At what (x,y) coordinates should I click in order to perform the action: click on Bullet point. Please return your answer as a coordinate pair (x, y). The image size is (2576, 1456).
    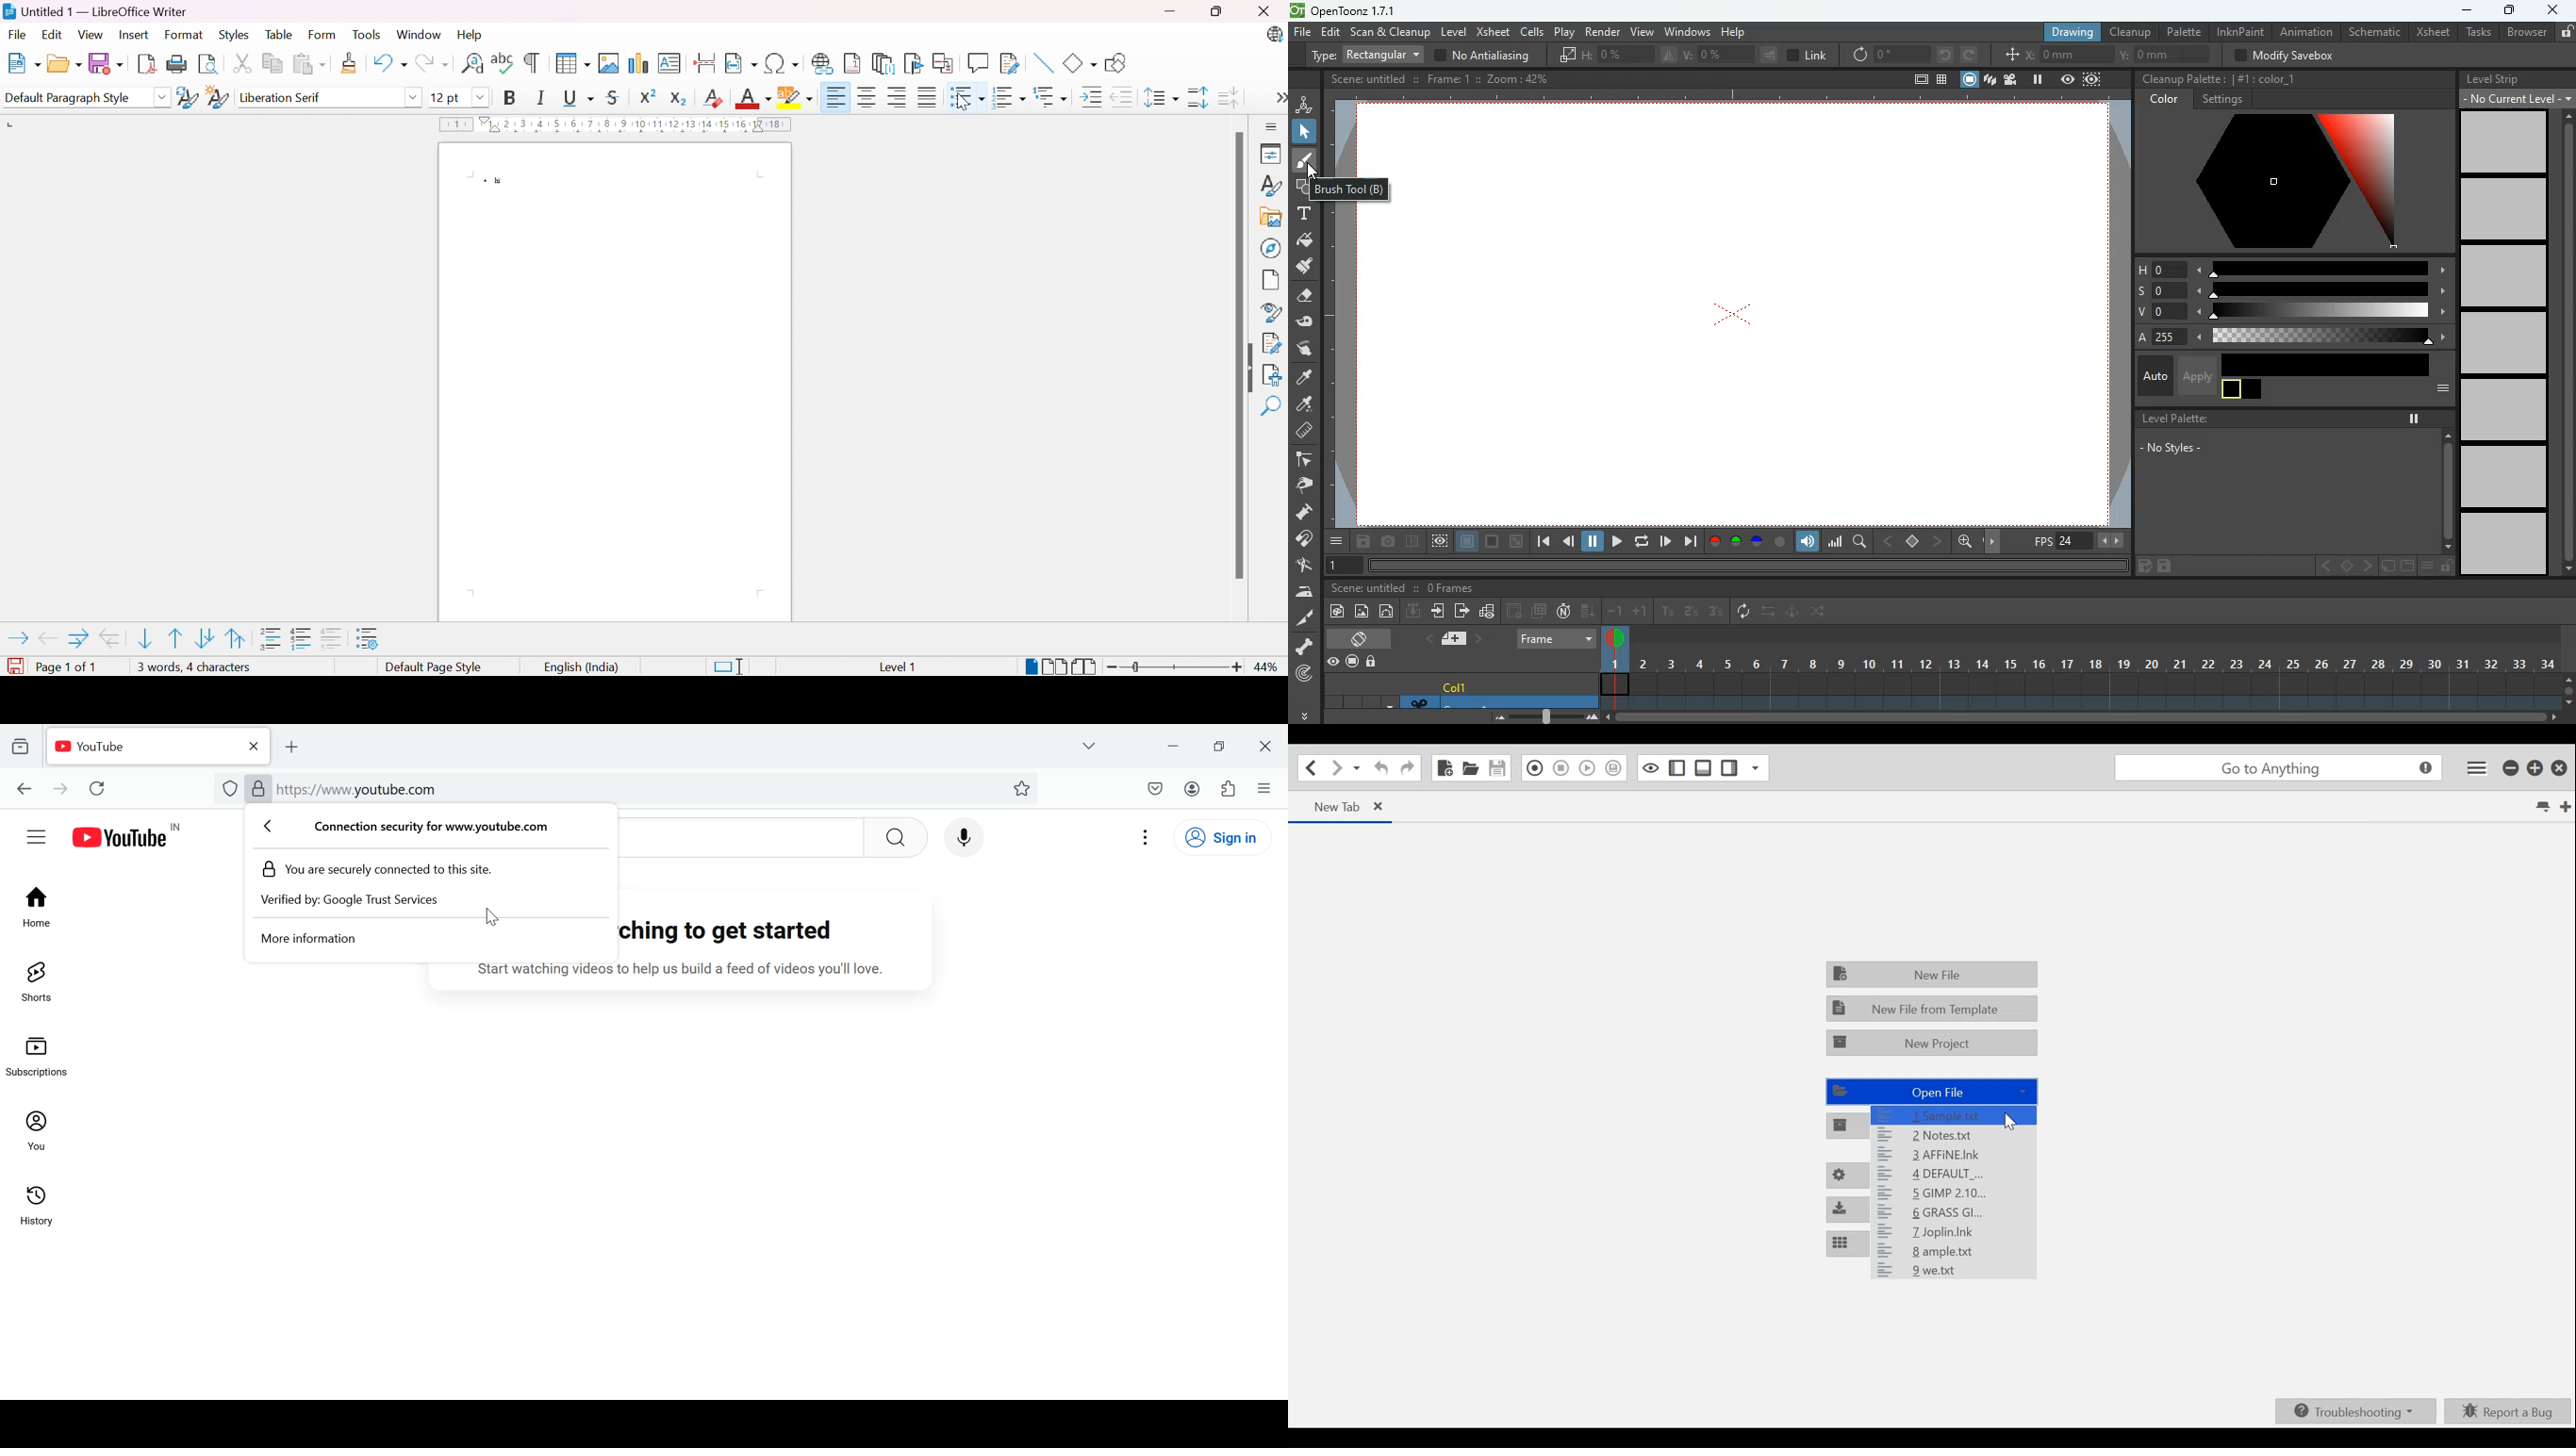
    Looking at the image, I should click on (490, 182).